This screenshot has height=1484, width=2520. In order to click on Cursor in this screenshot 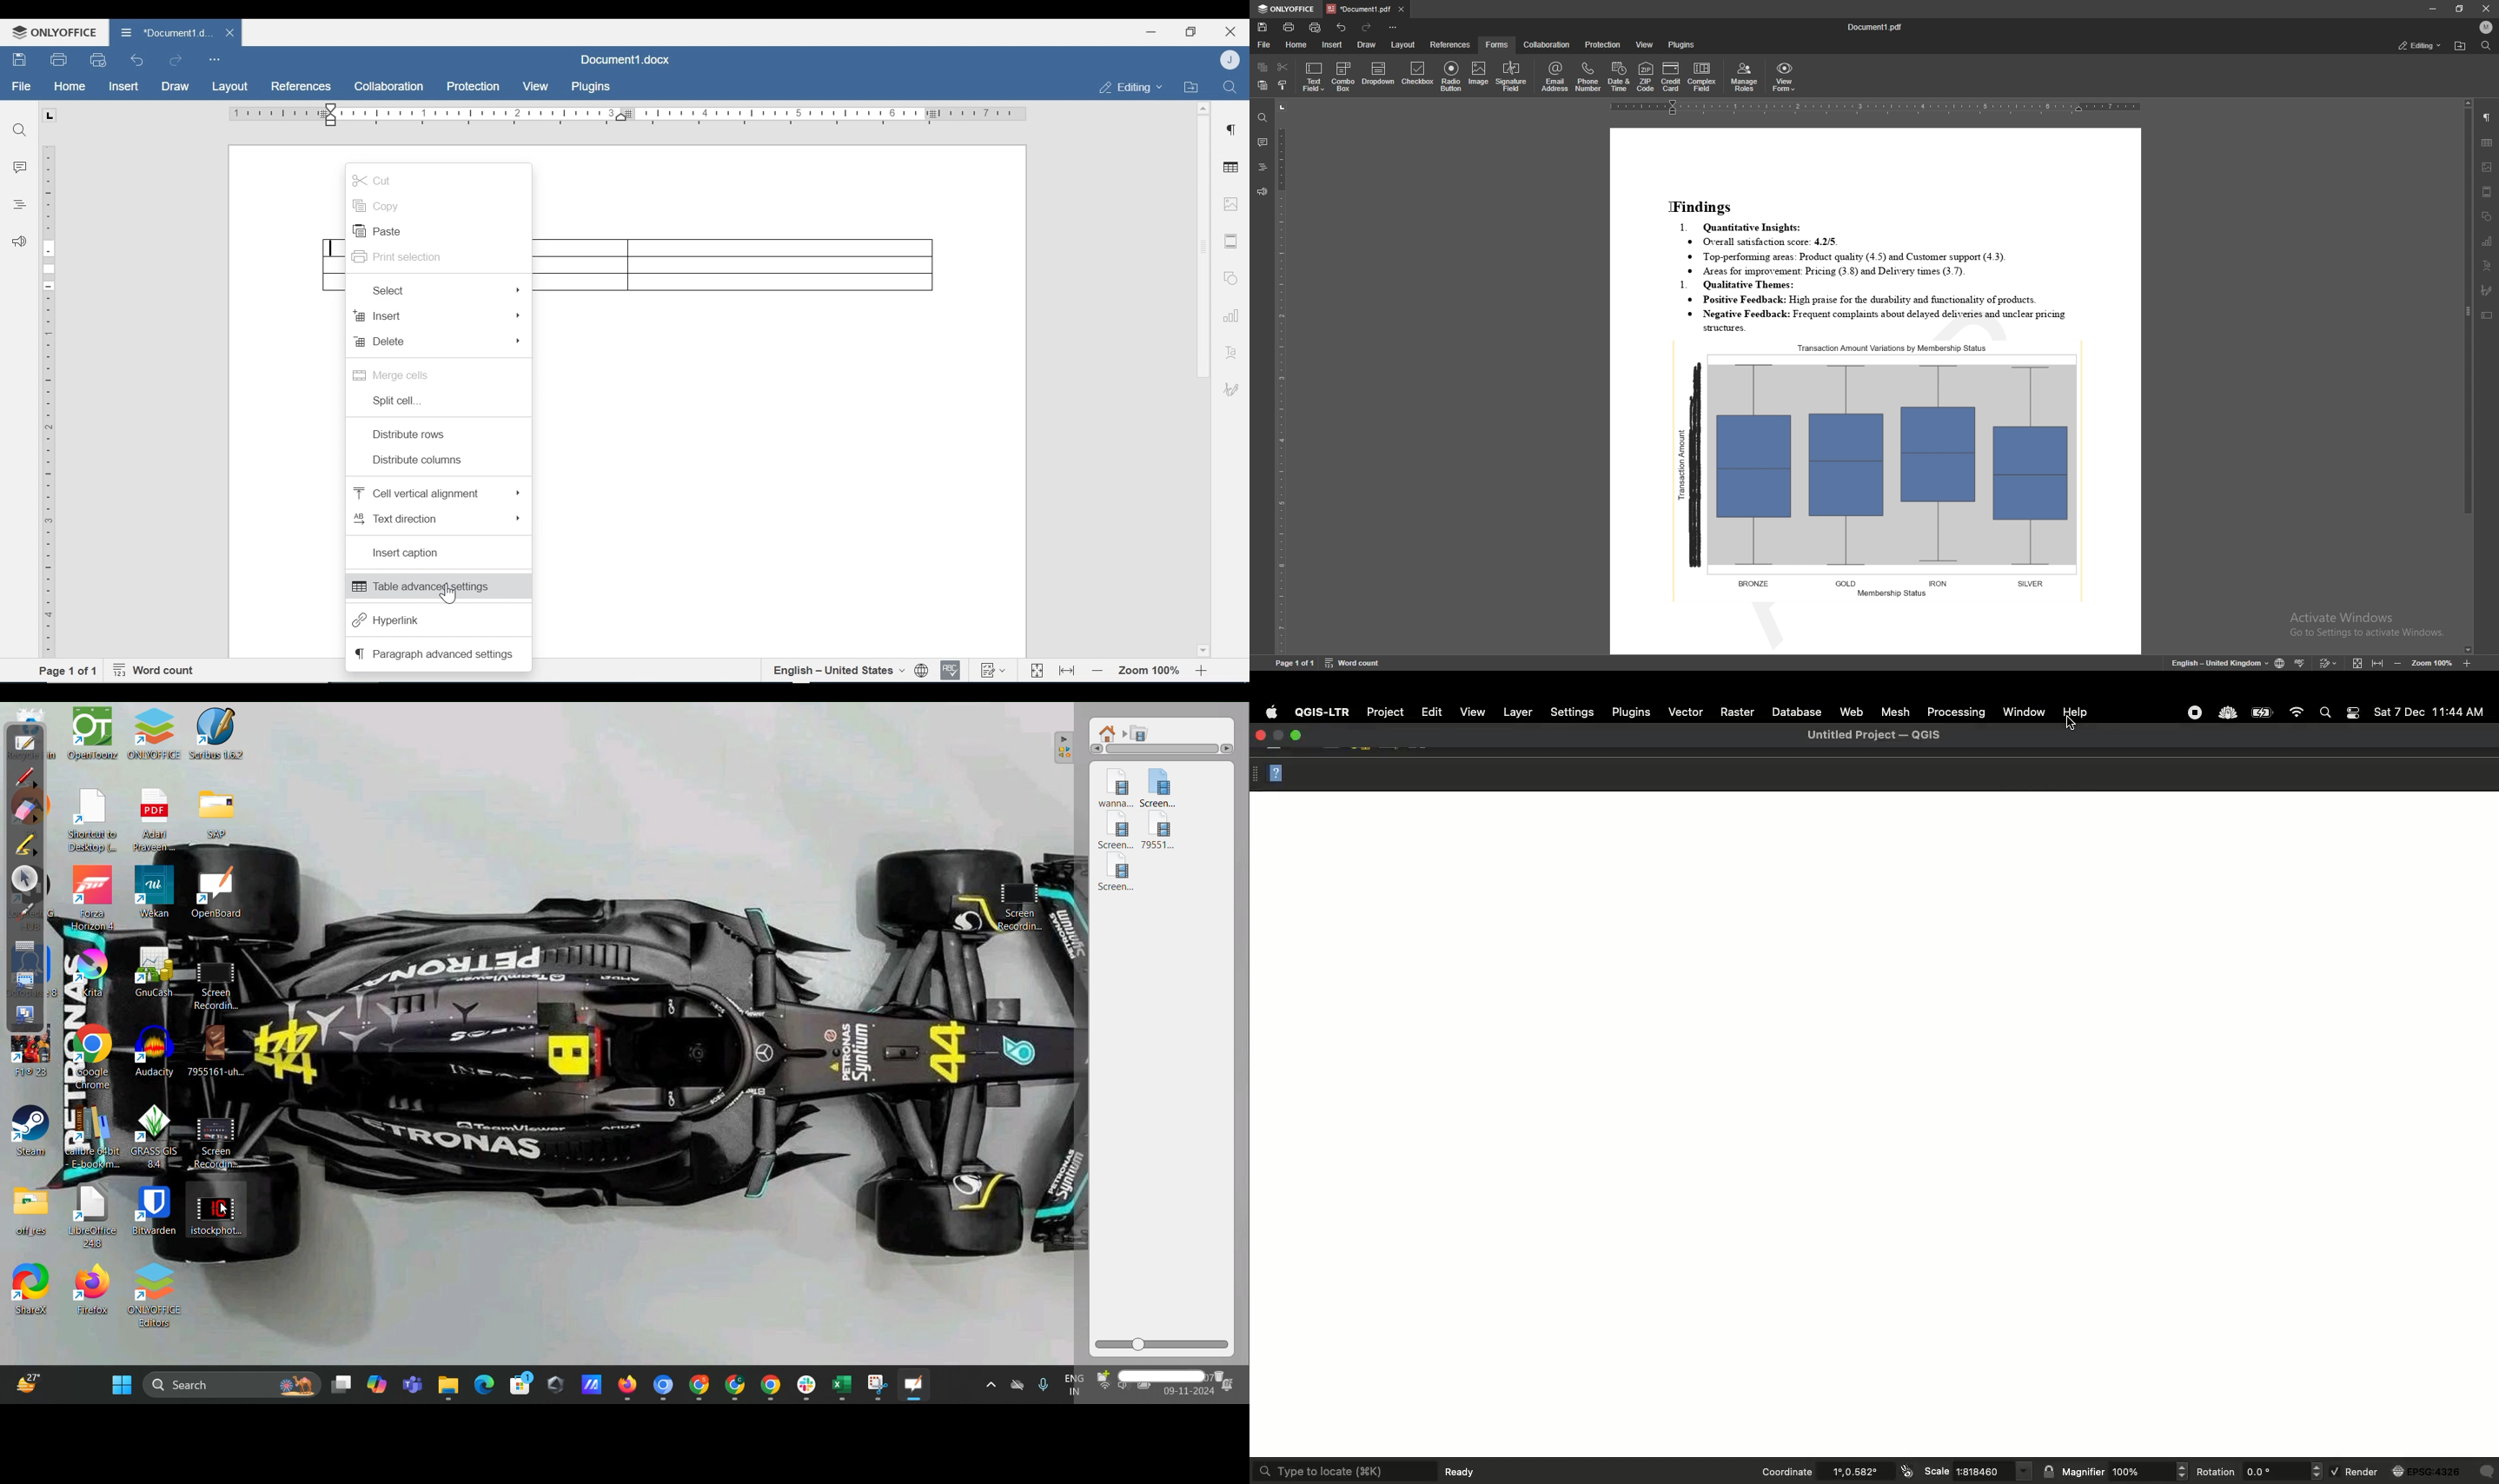, I will do `click(2076, 725)`.